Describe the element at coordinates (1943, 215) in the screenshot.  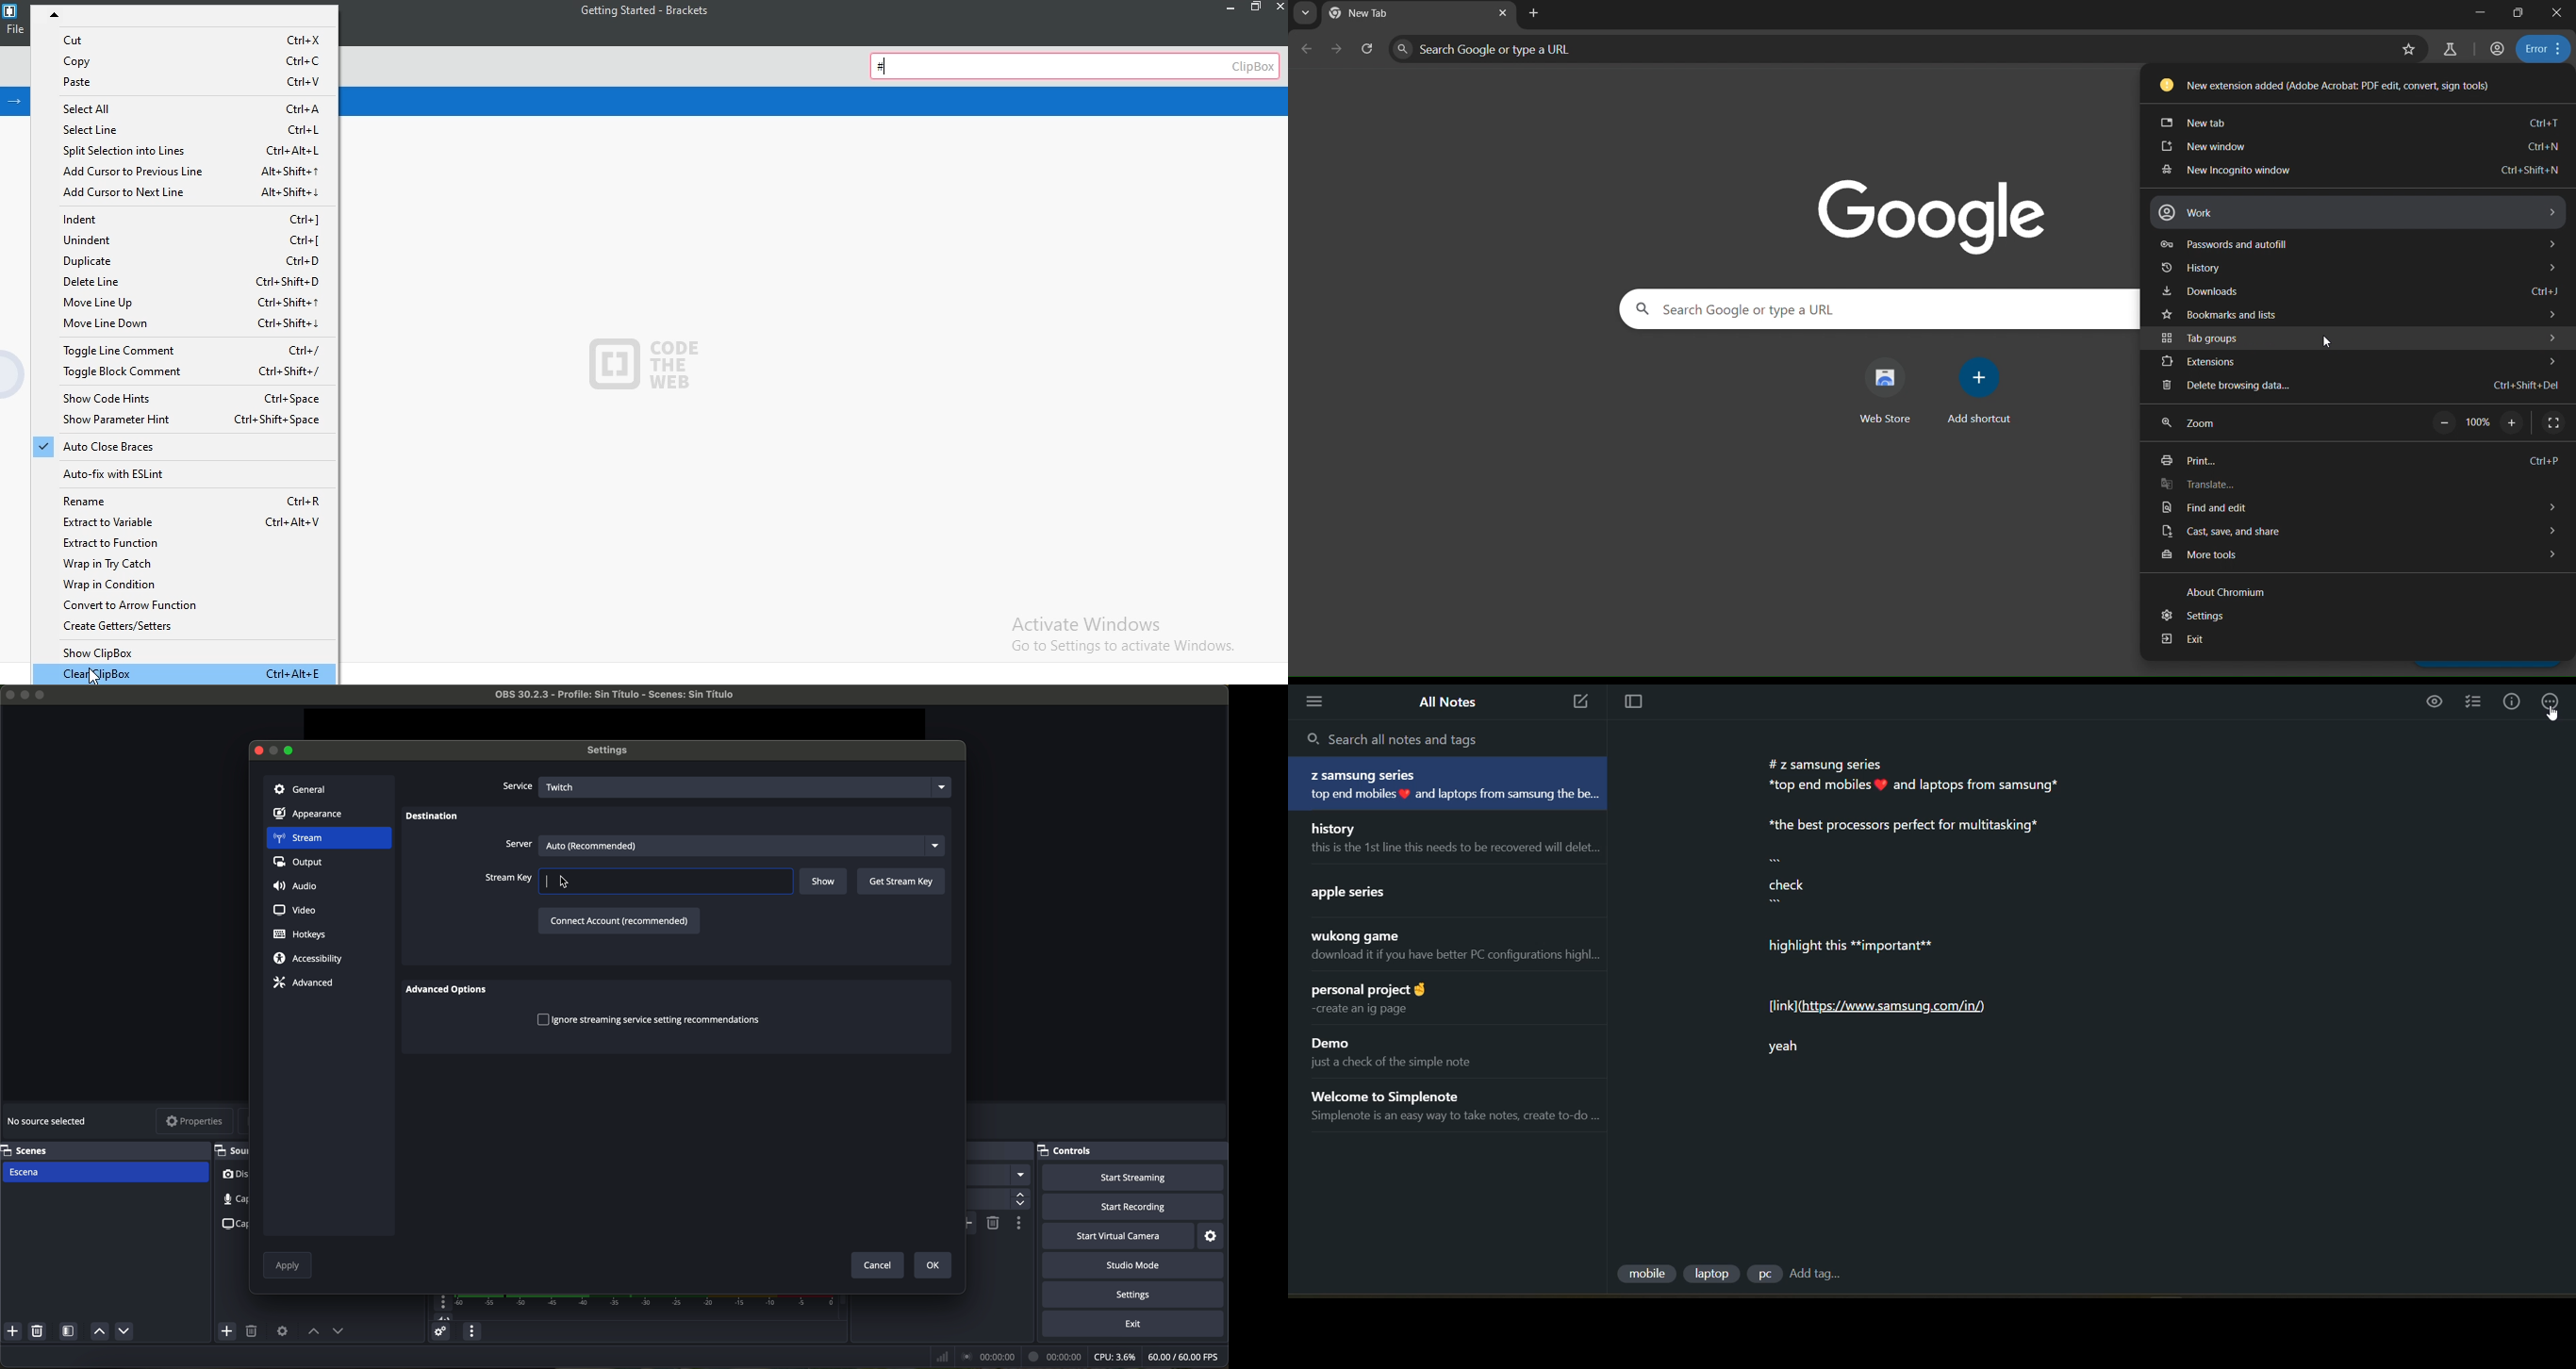
I see `image` at that location.